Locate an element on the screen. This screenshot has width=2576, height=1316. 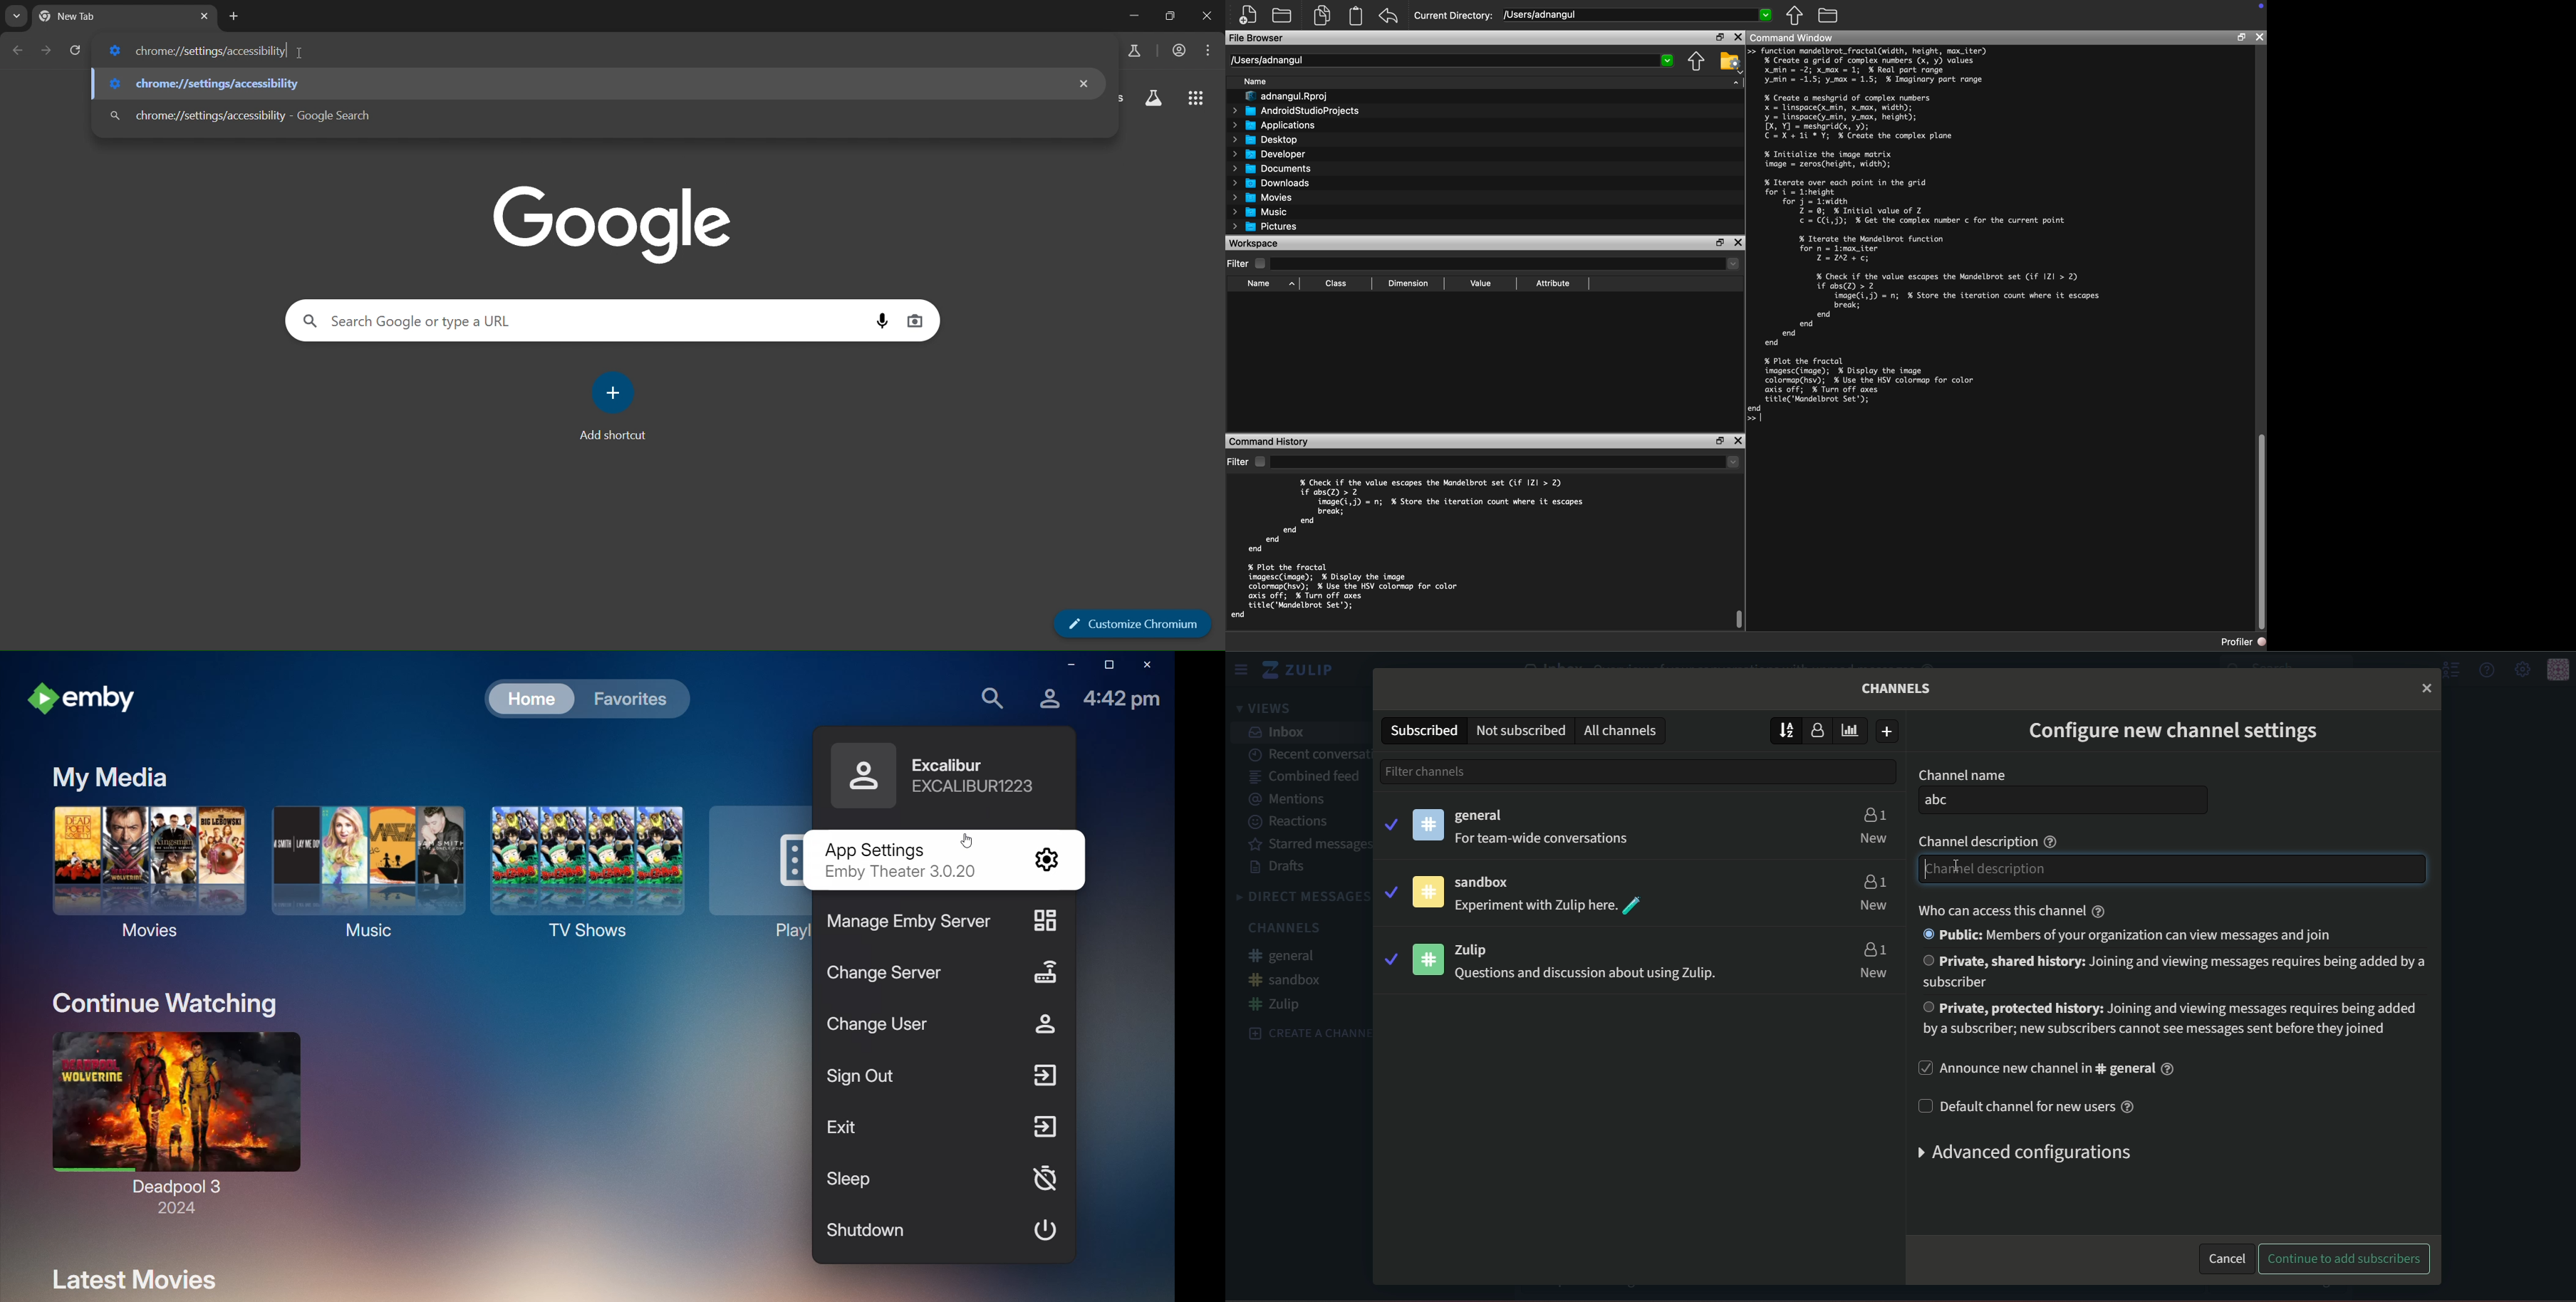
adnangul.Rproj is located at coordinates (1288, 96).